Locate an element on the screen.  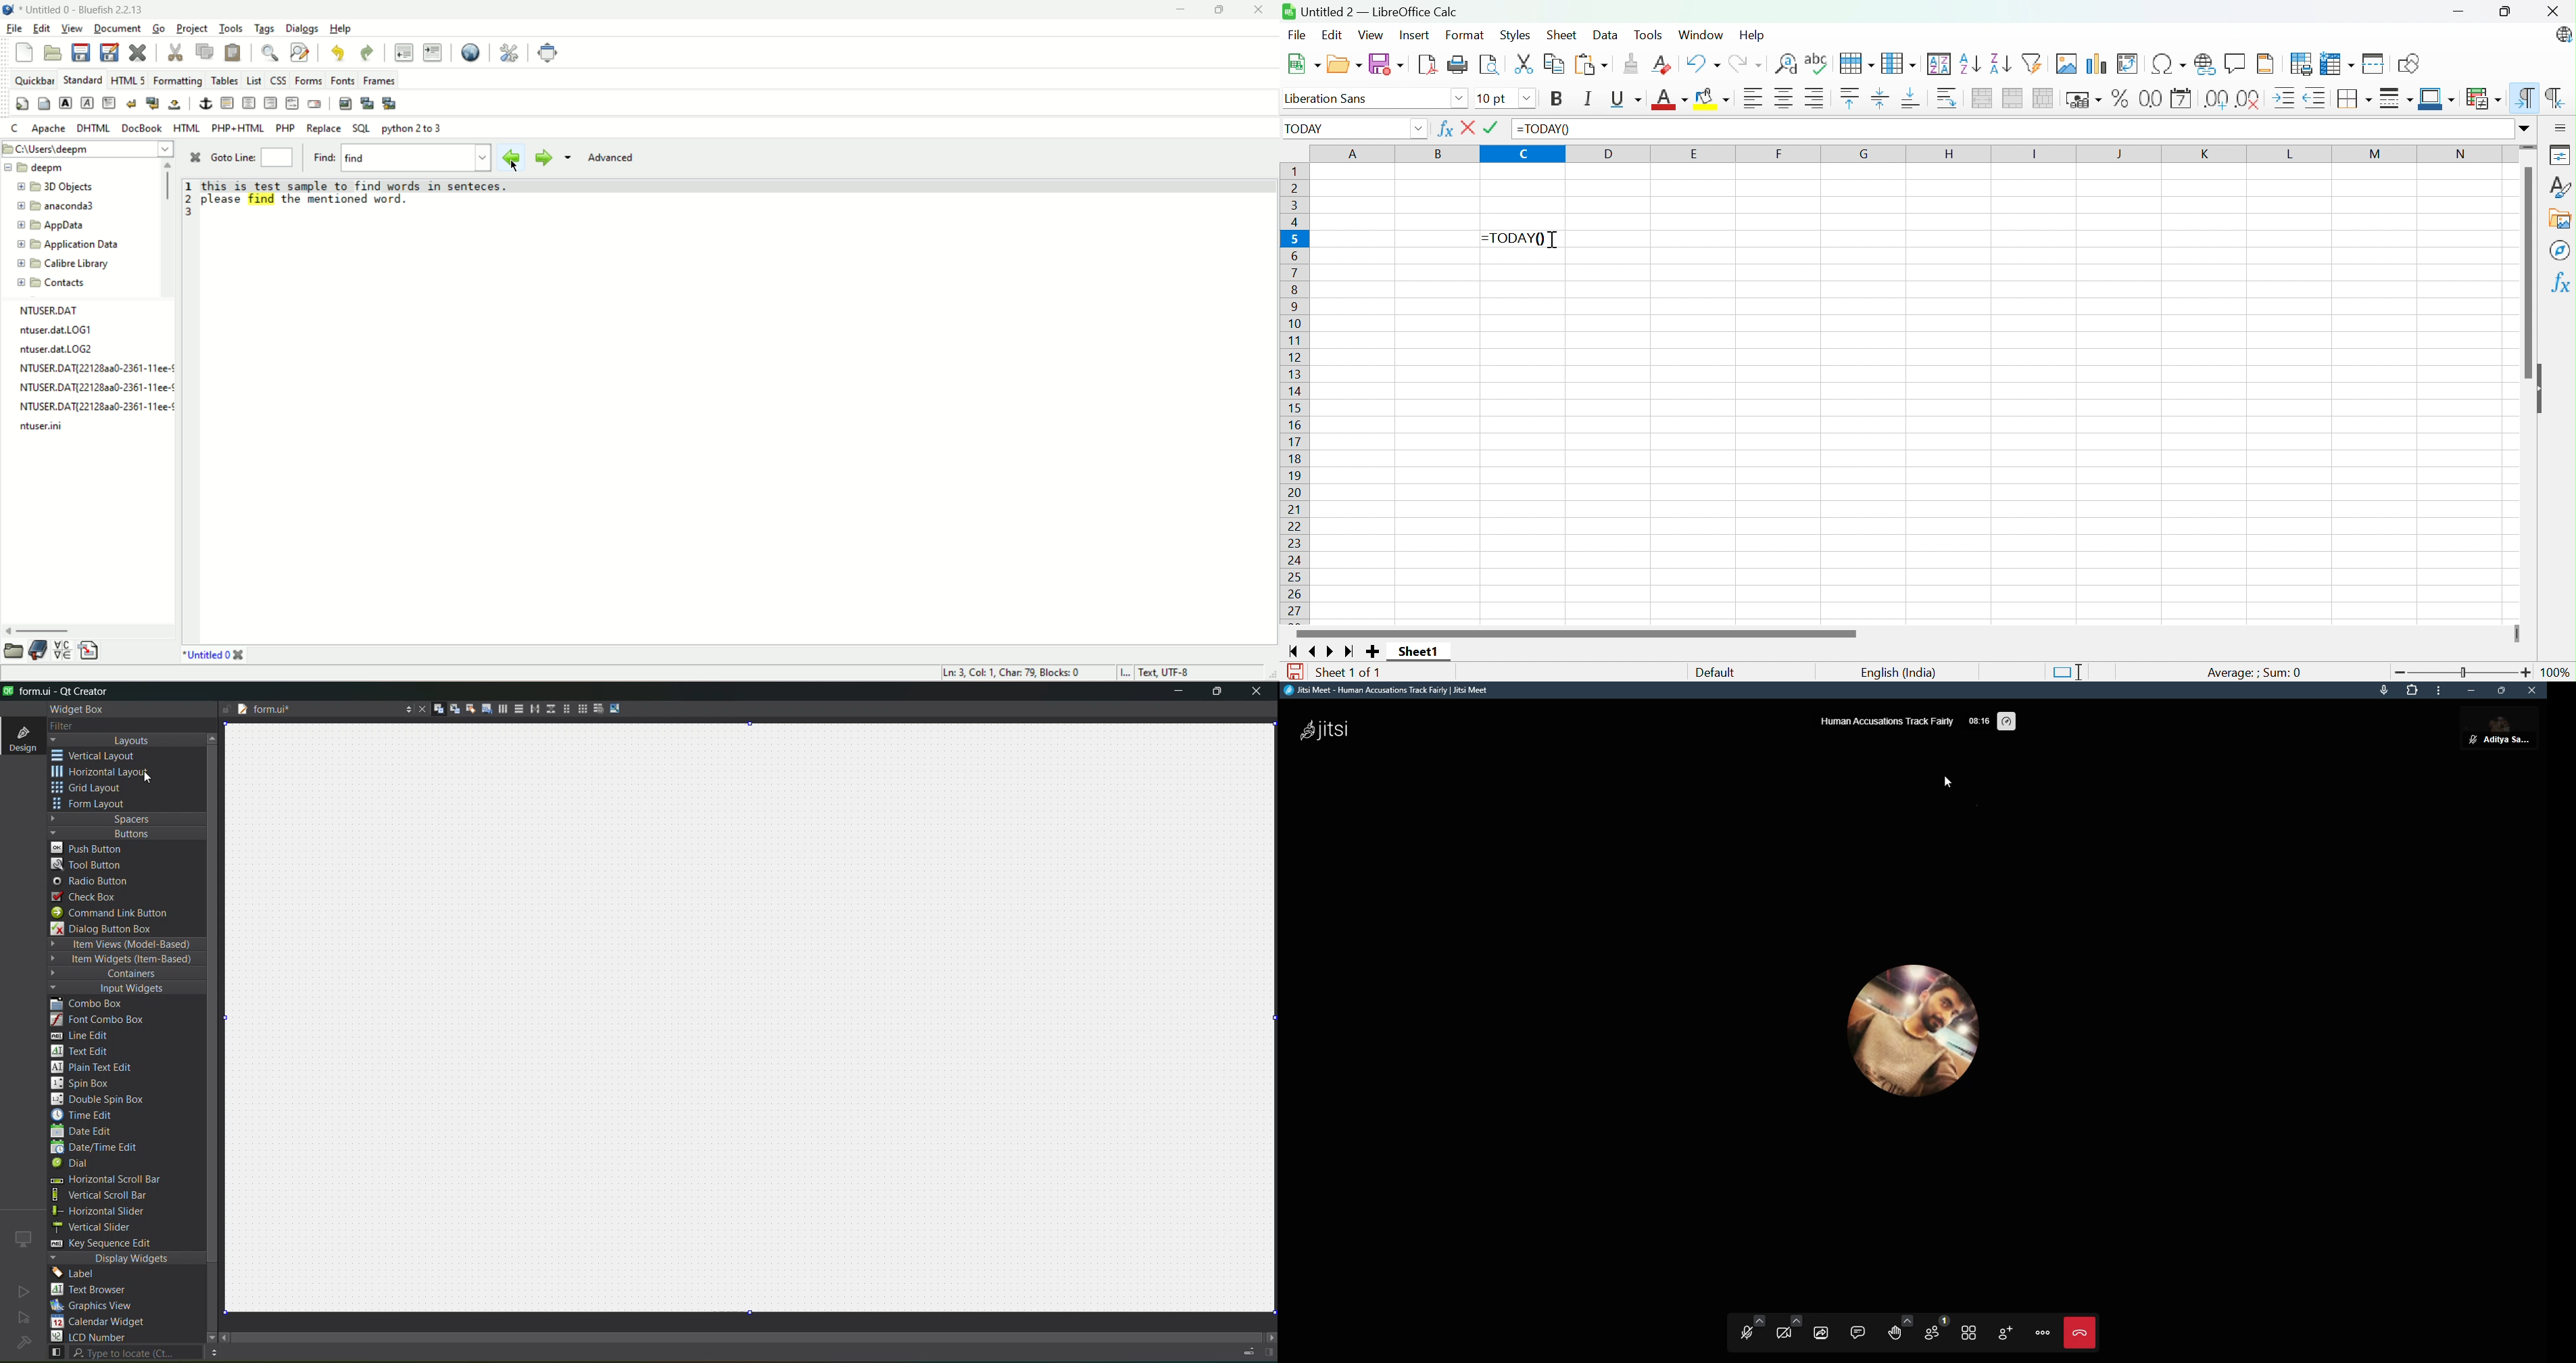
Freeze rows and columns is located at coordinates (2336, 65).